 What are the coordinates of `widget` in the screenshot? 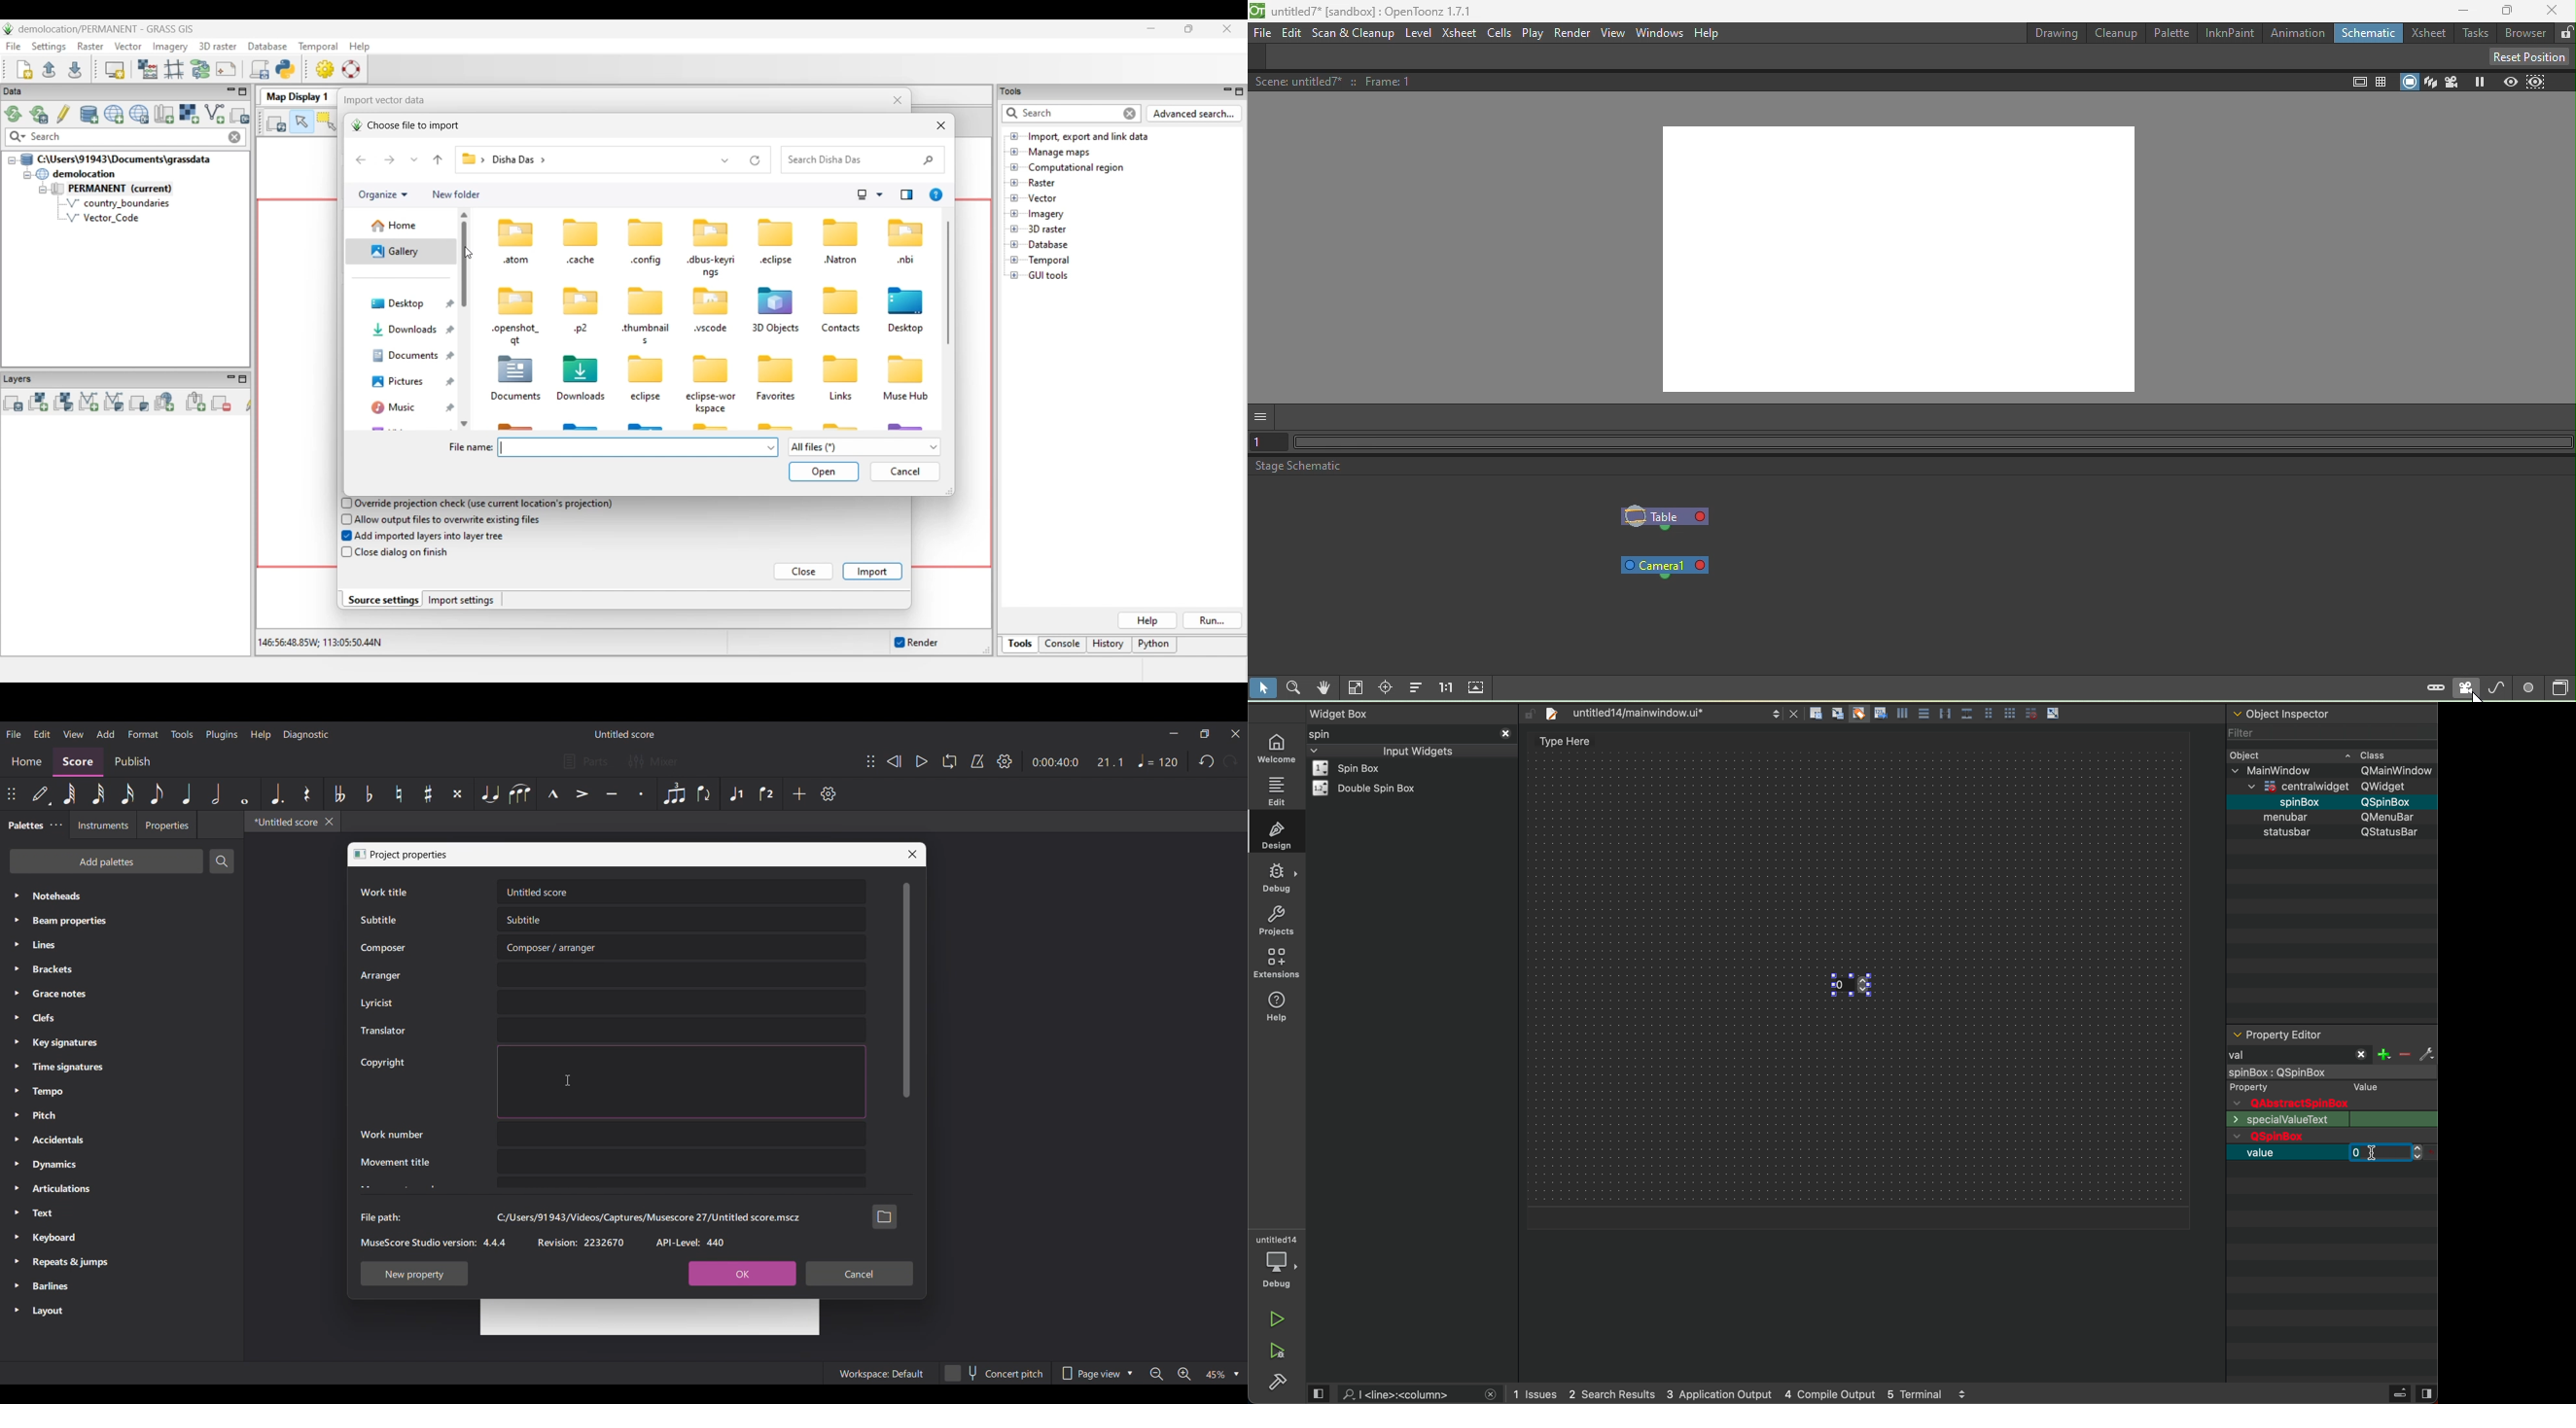 It's located at (1370, 788).